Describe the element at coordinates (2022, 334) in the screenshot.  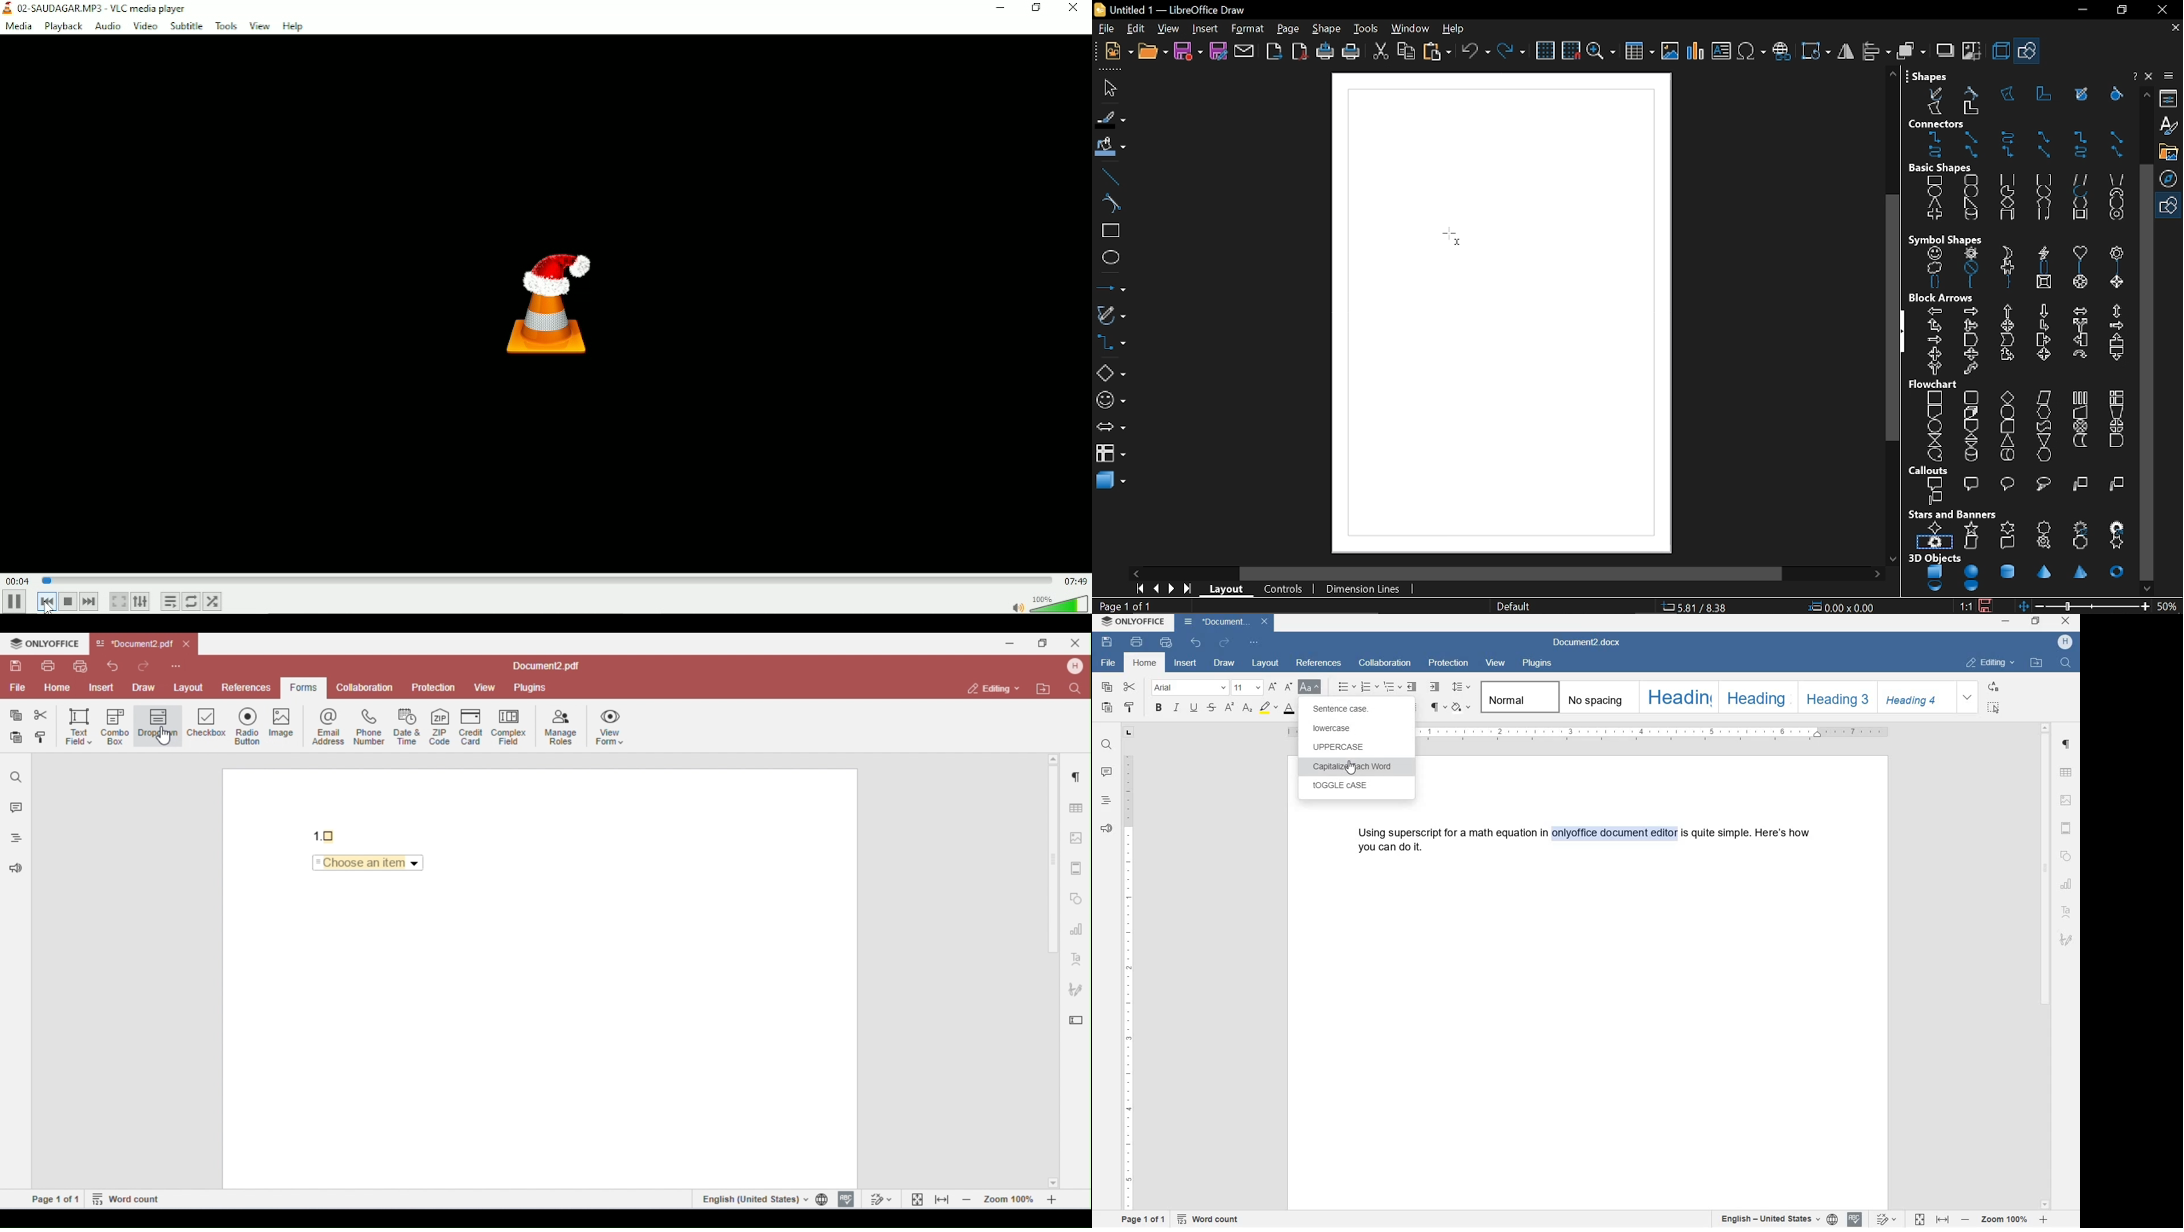
I see `block arrows` at that location.